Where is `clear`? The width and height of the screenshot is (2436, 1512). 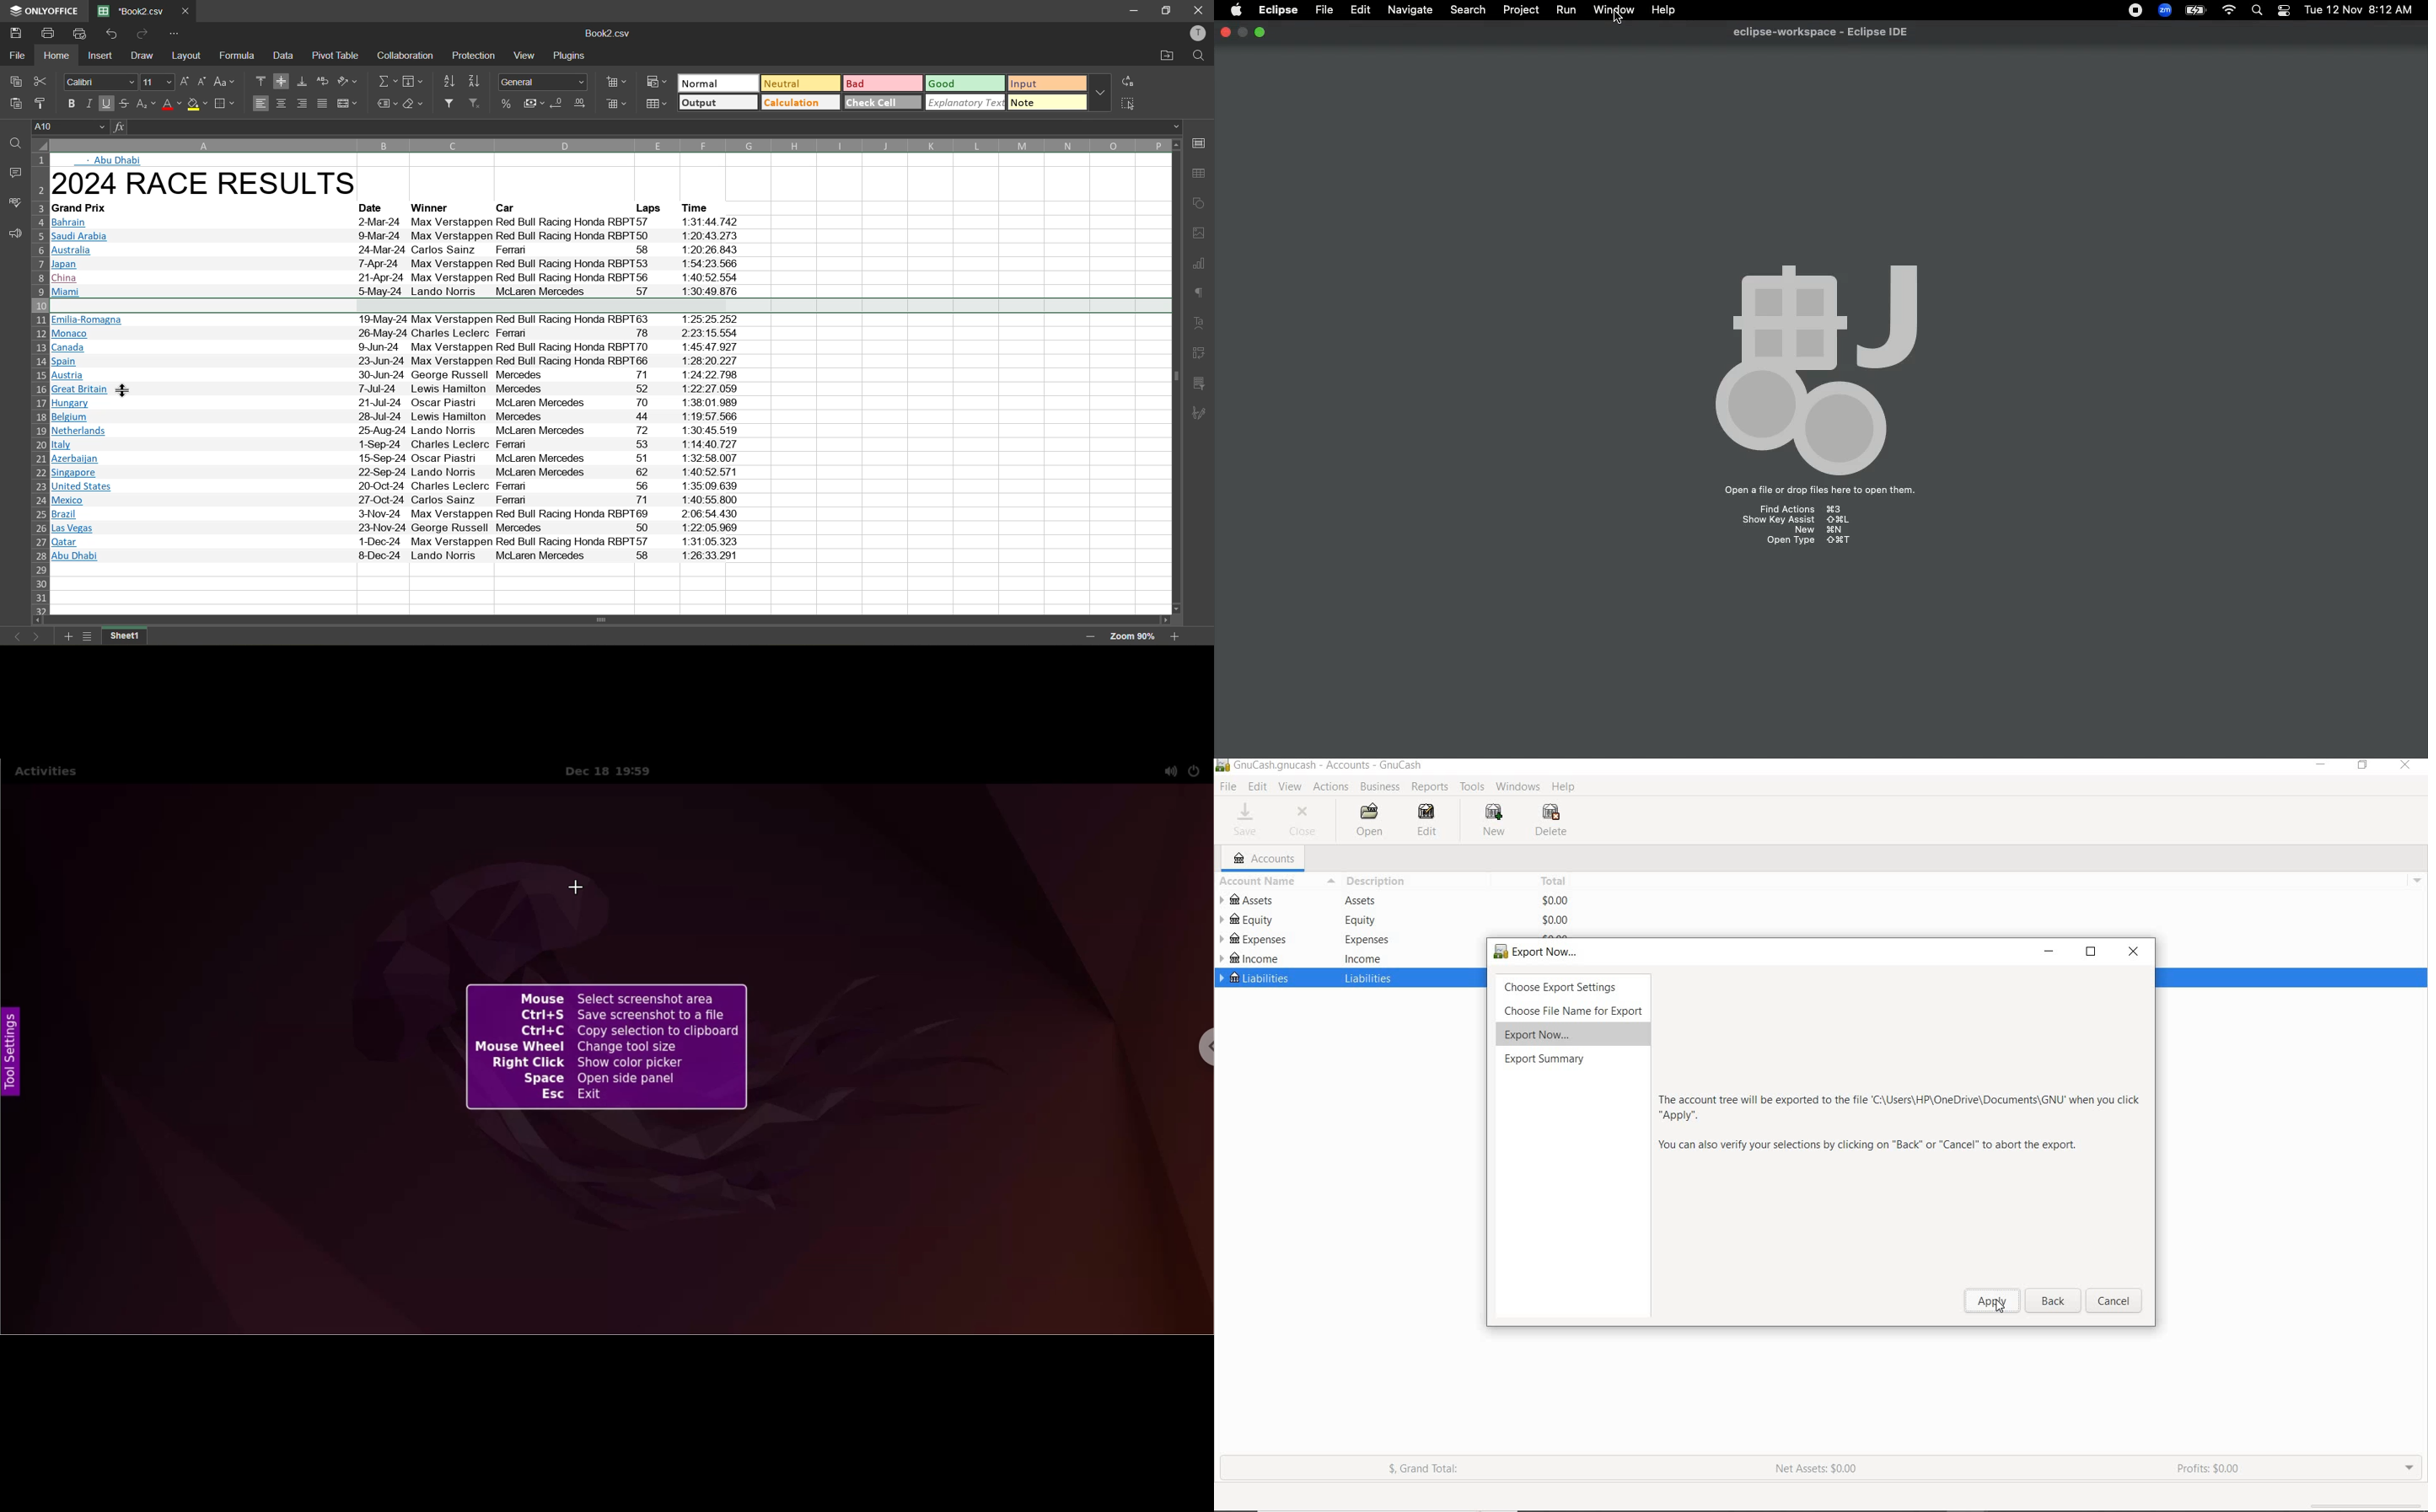 clear is located at coordinates (414, 104).